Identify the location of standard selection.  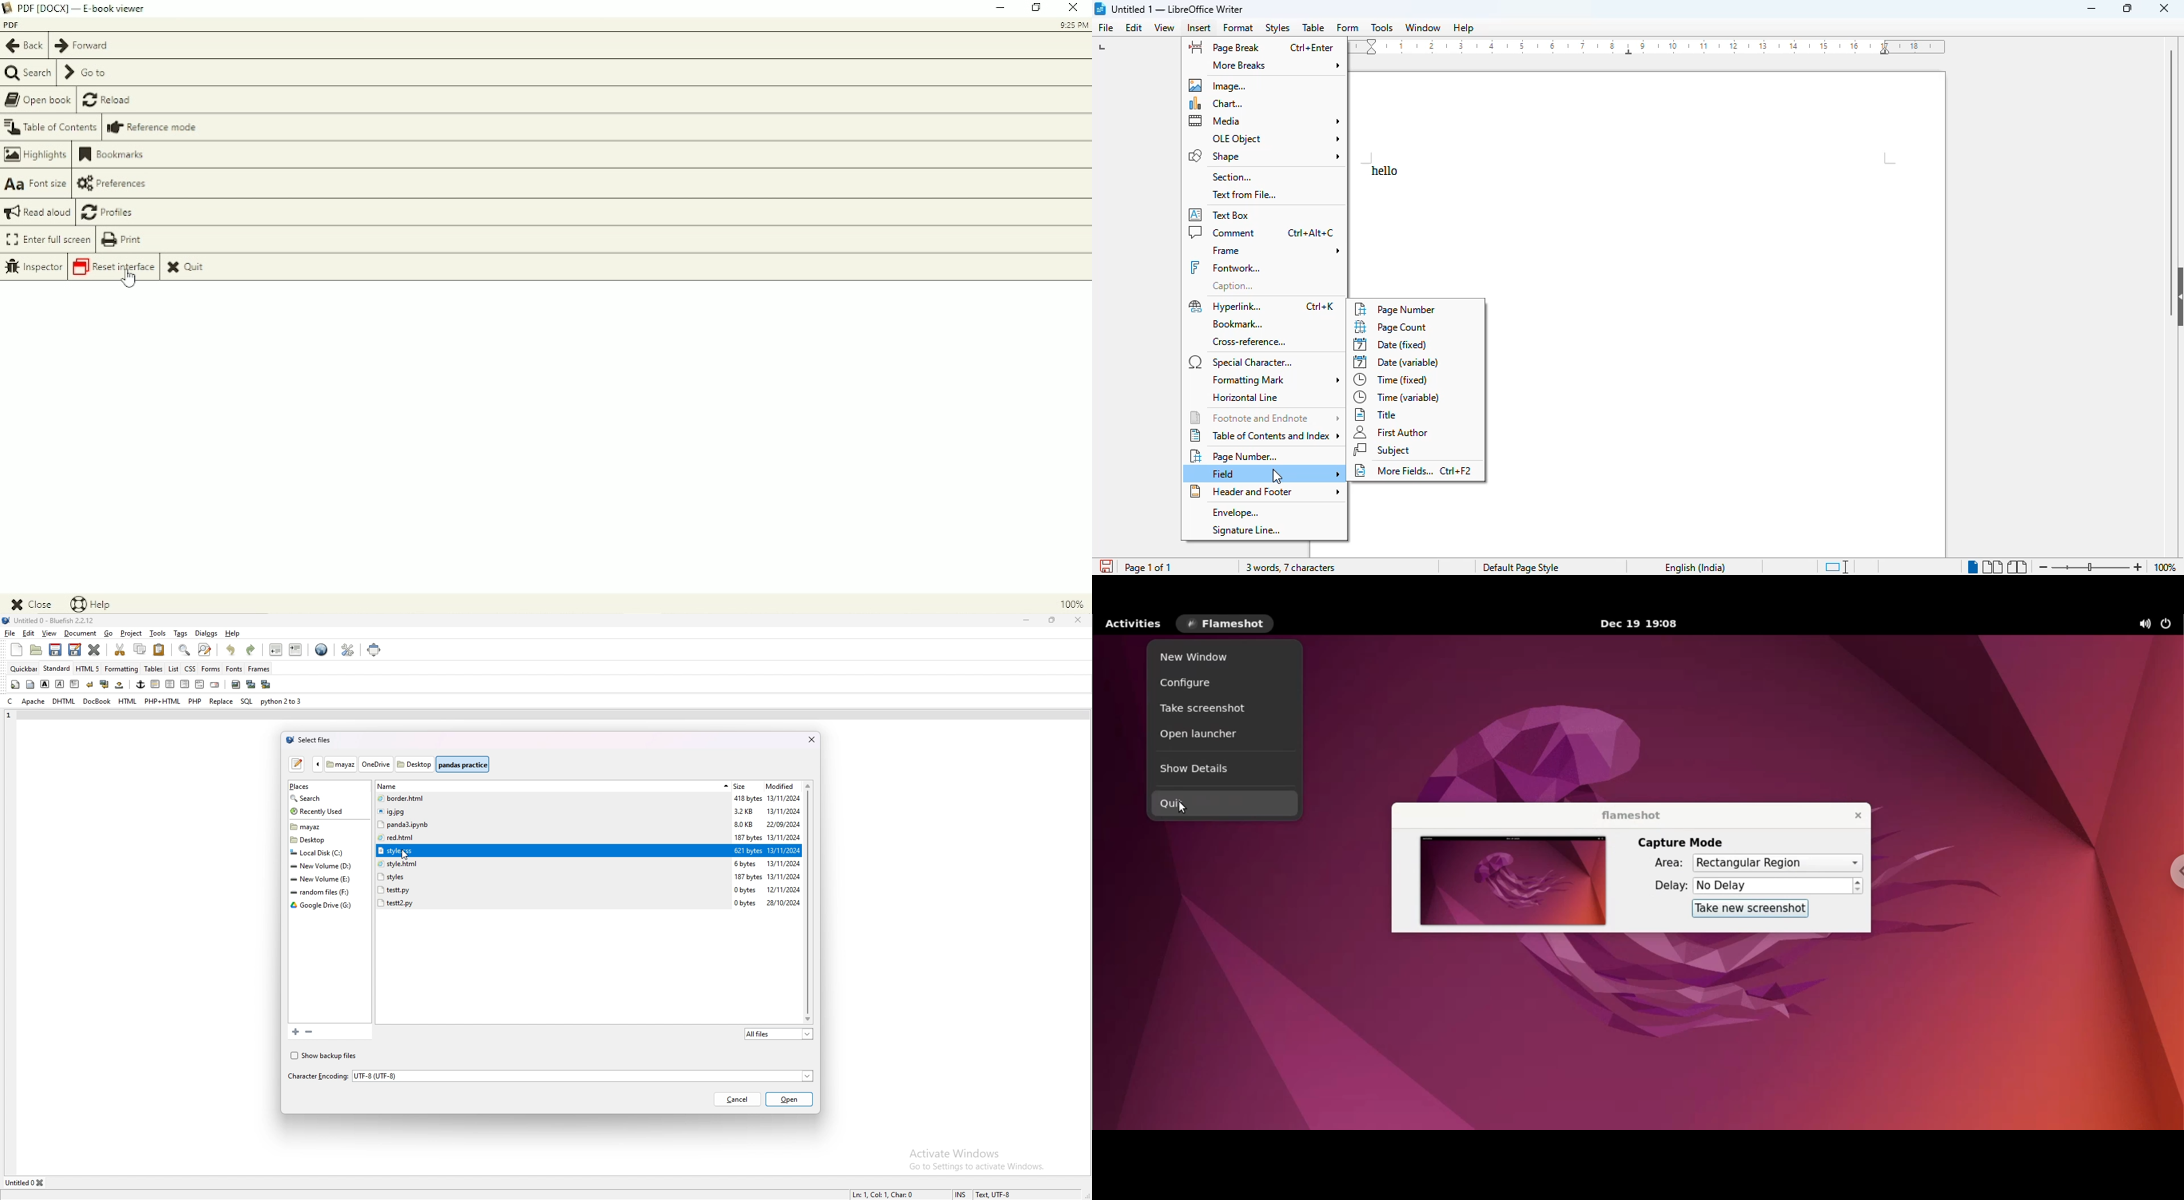
(1837, 568).